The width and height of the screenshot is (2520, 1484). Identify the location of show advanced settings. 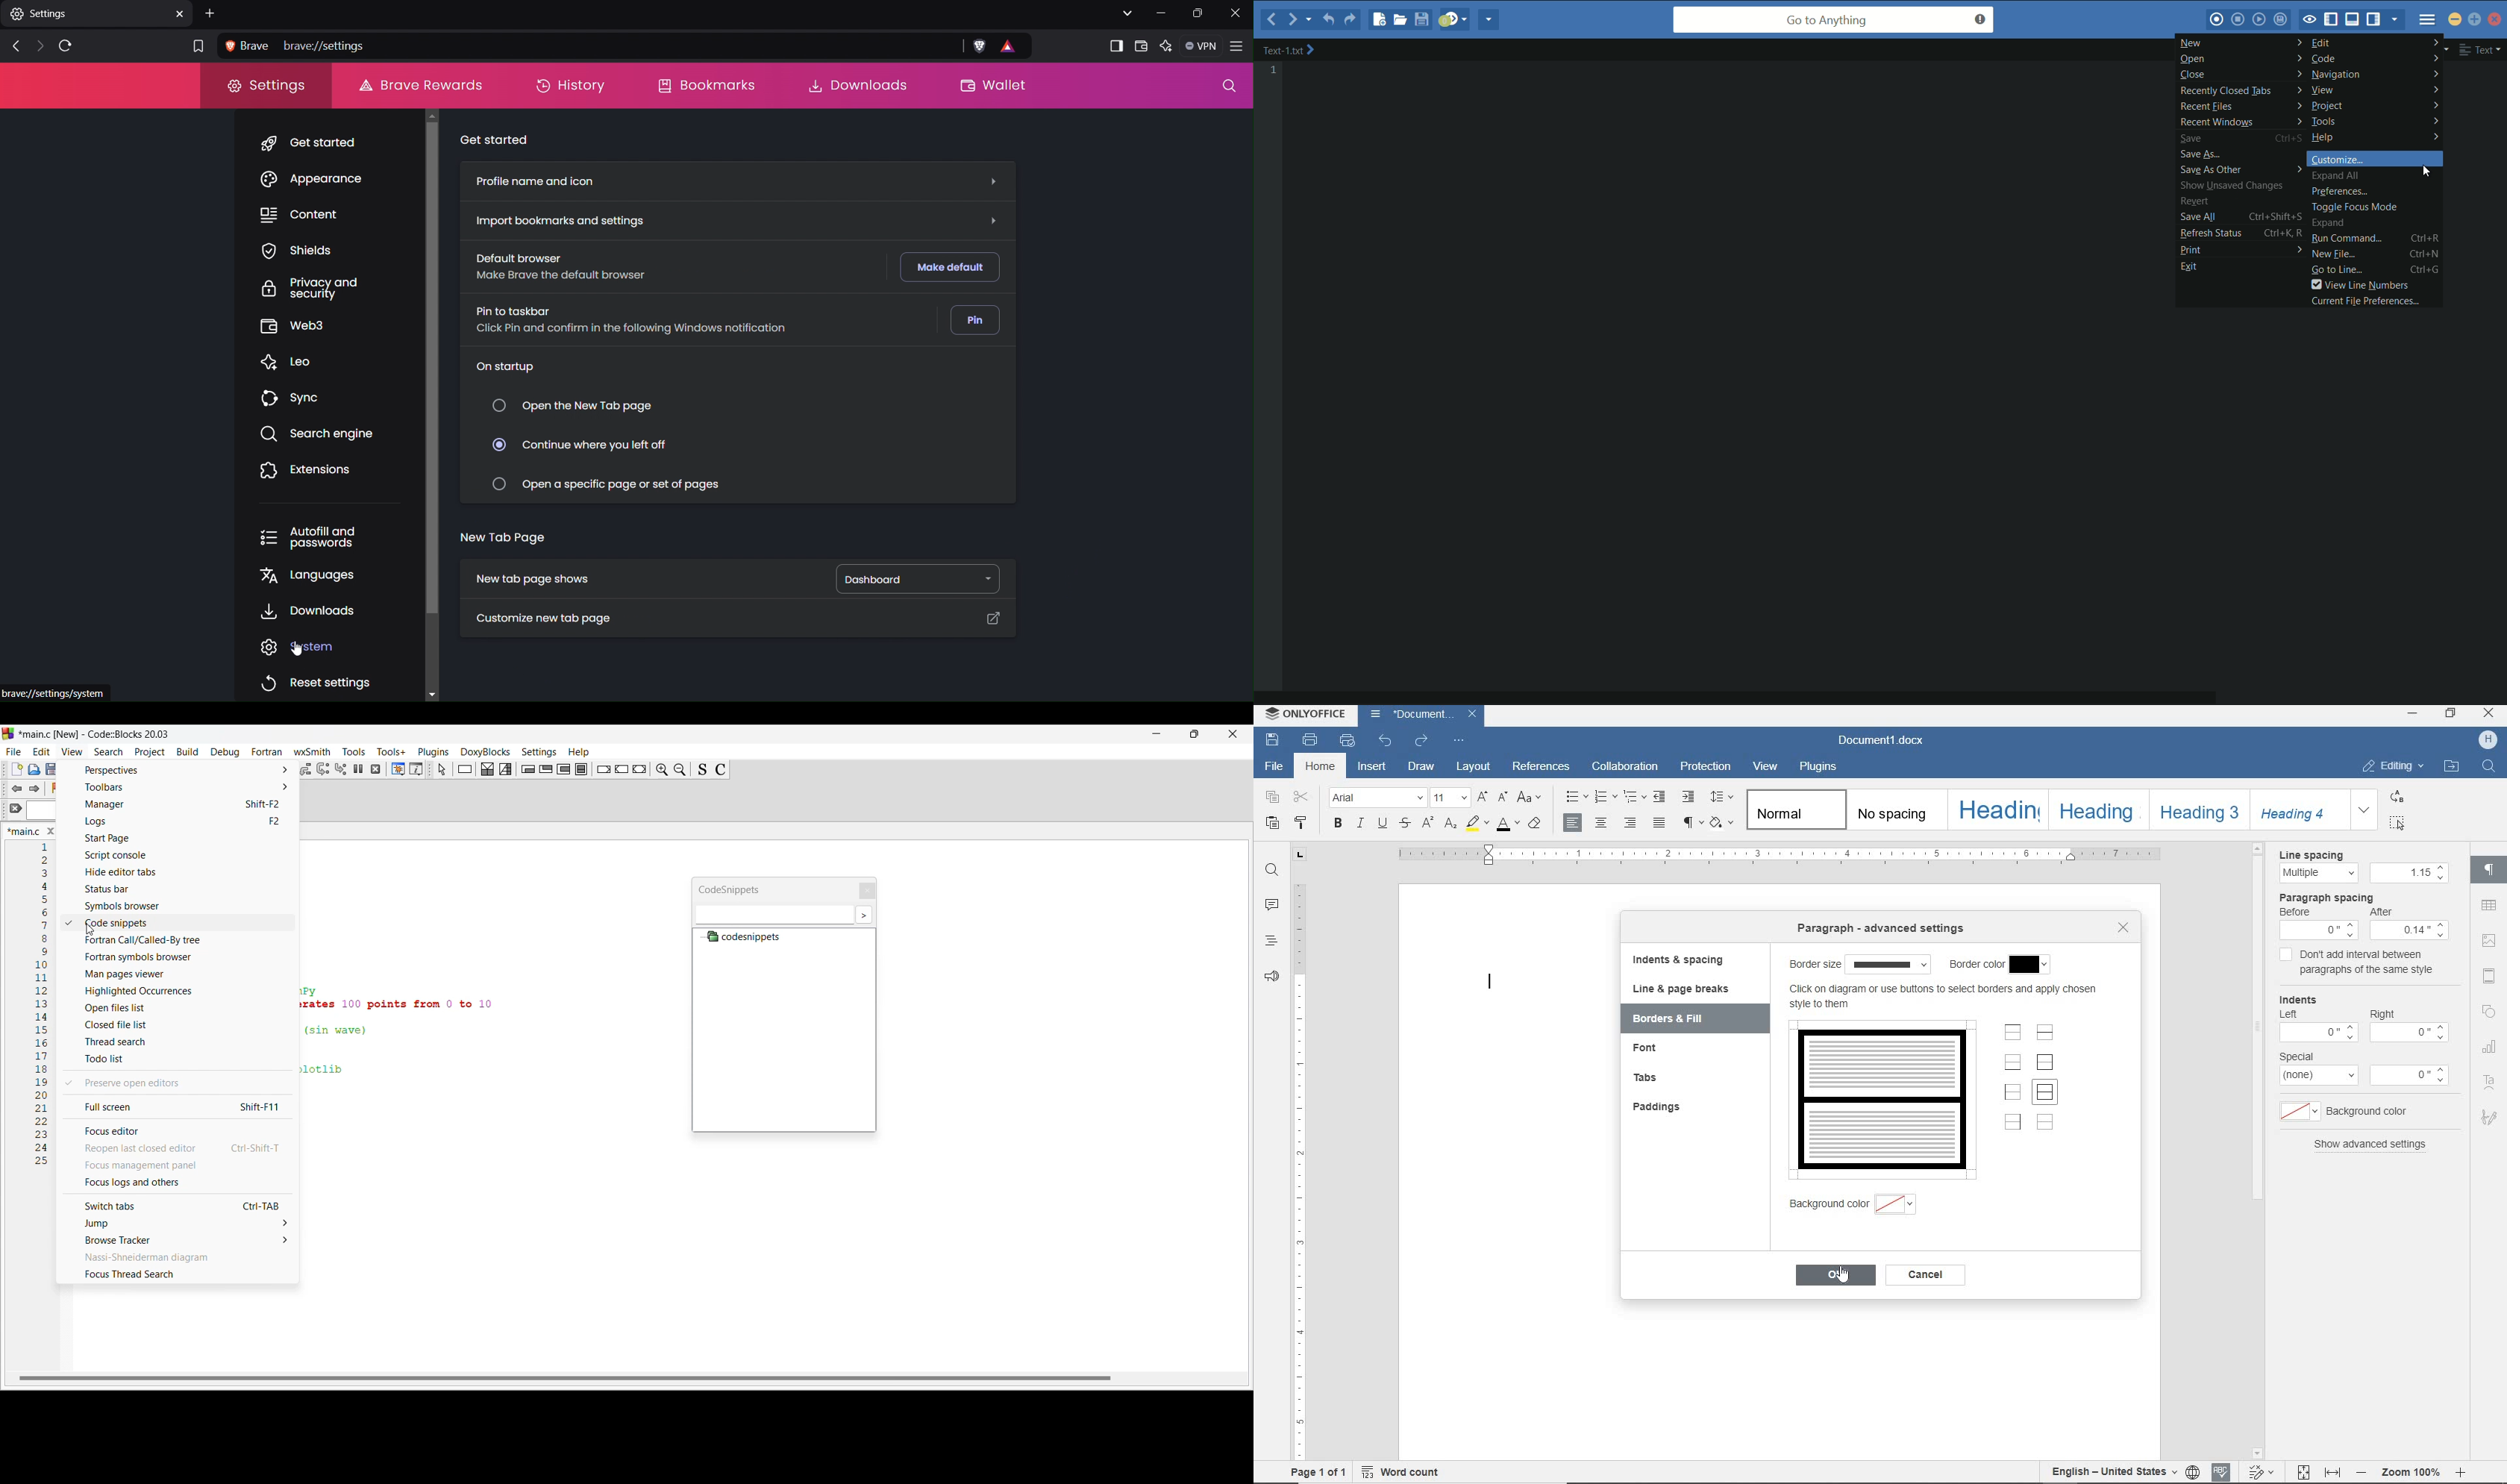
(2370, 1146).